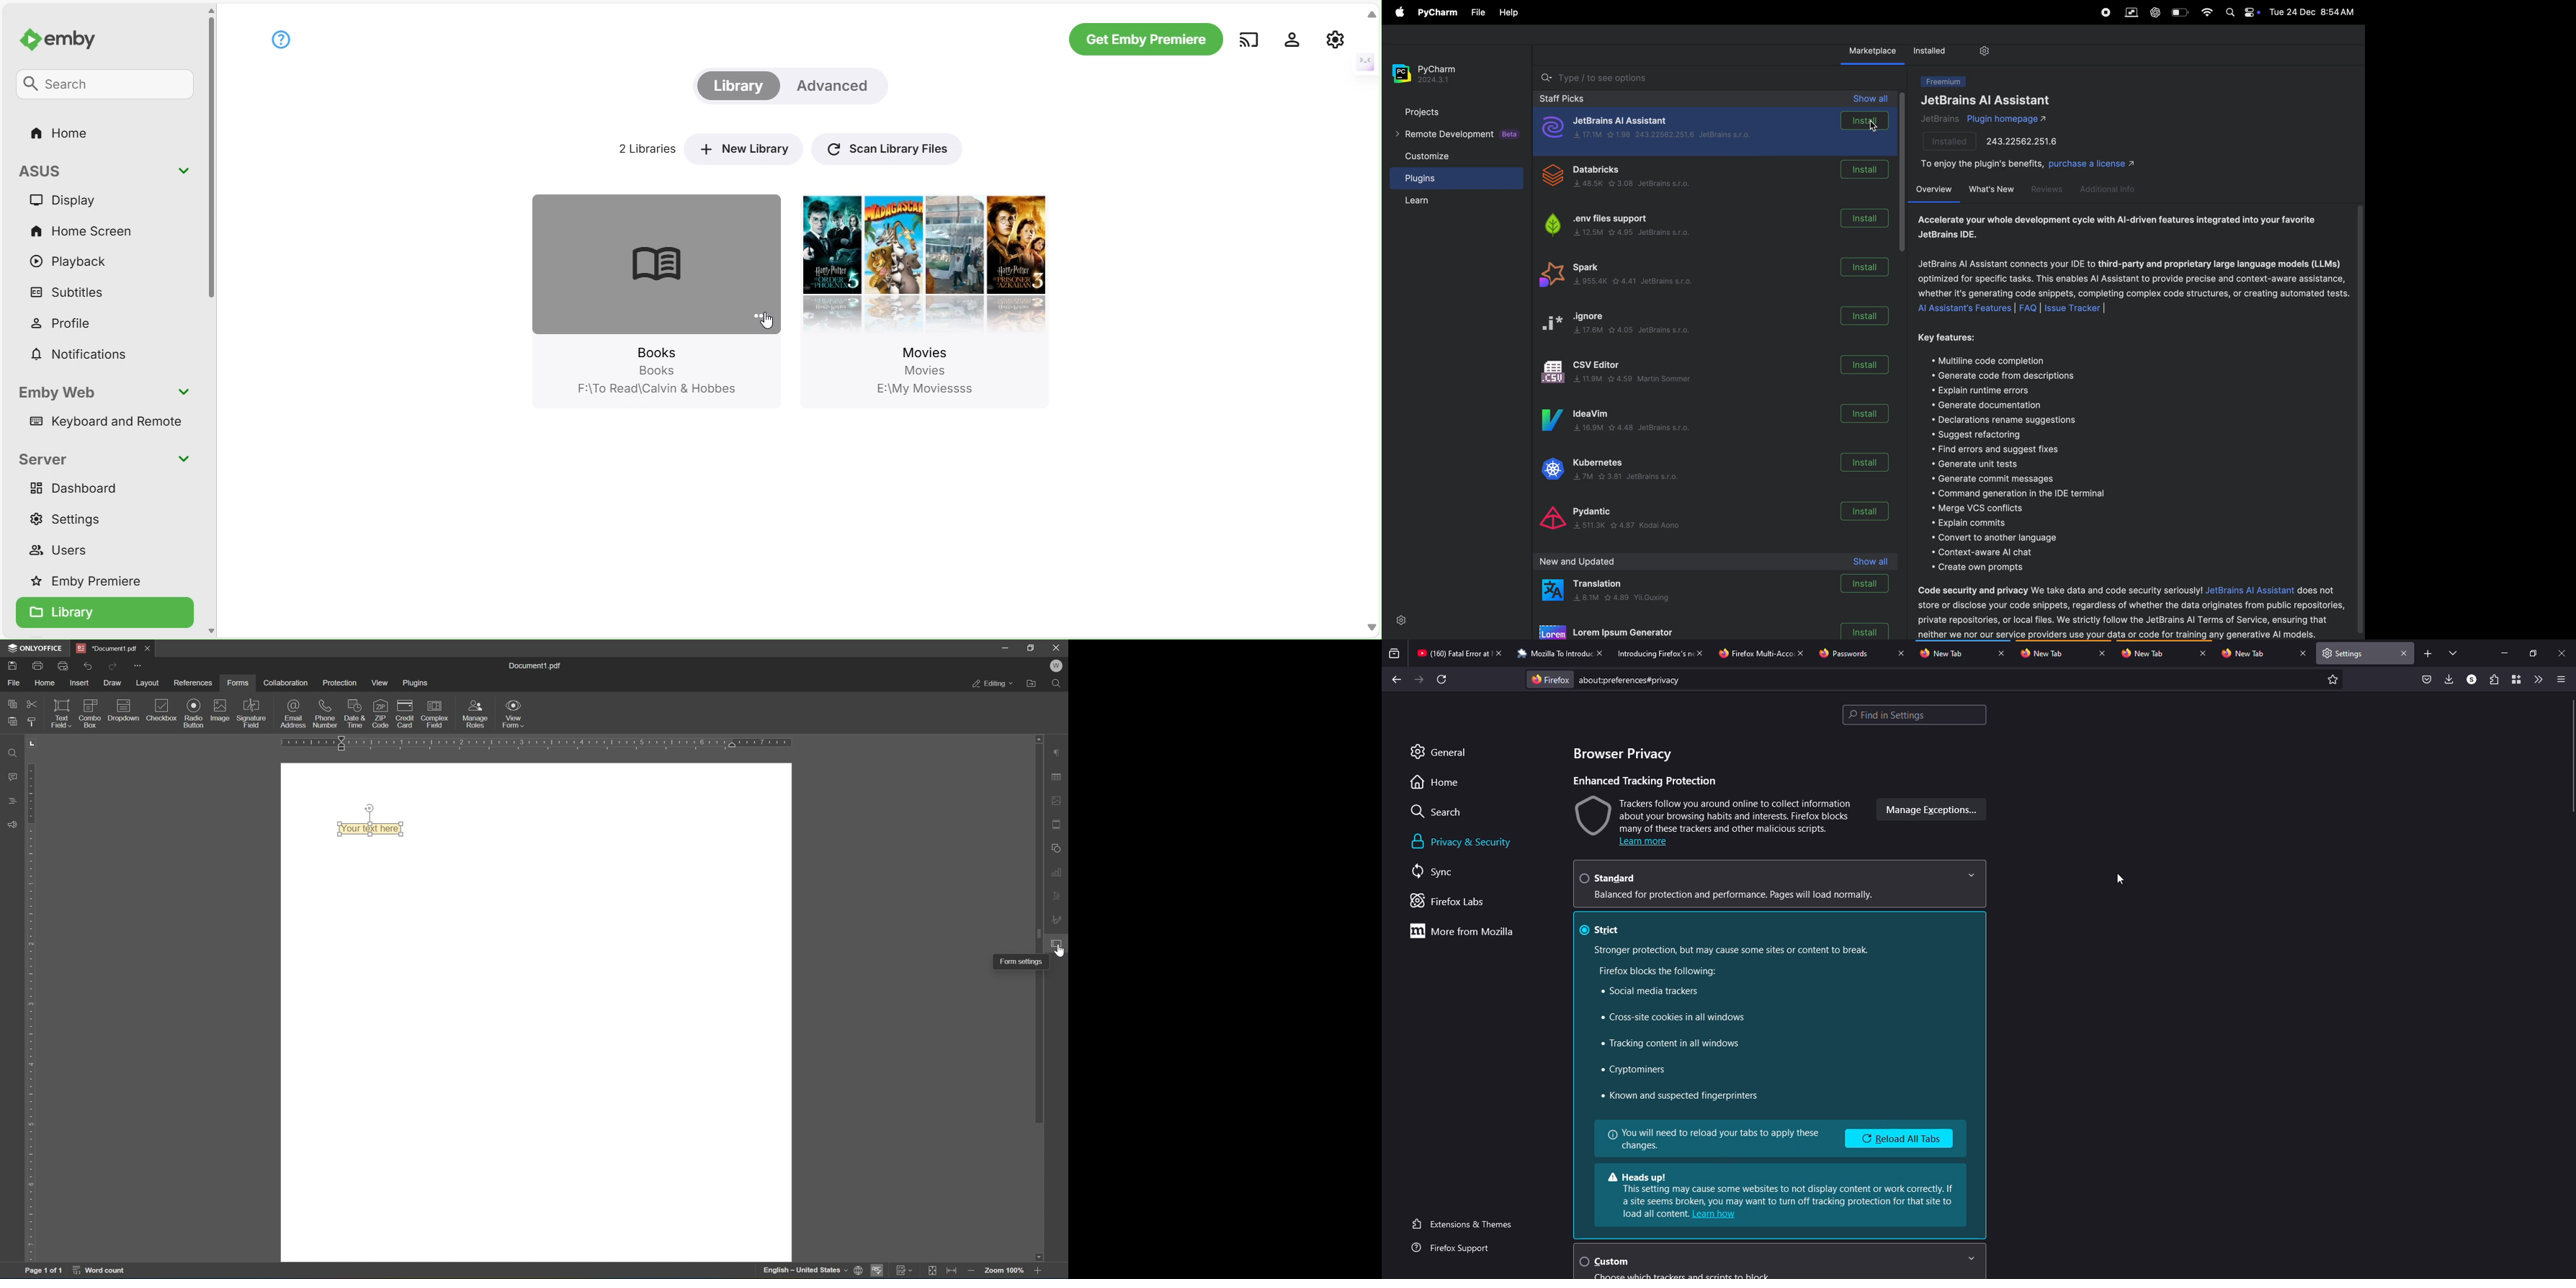 The image size is (2576, 1288). I want to click on tab, so click(2244, 653).